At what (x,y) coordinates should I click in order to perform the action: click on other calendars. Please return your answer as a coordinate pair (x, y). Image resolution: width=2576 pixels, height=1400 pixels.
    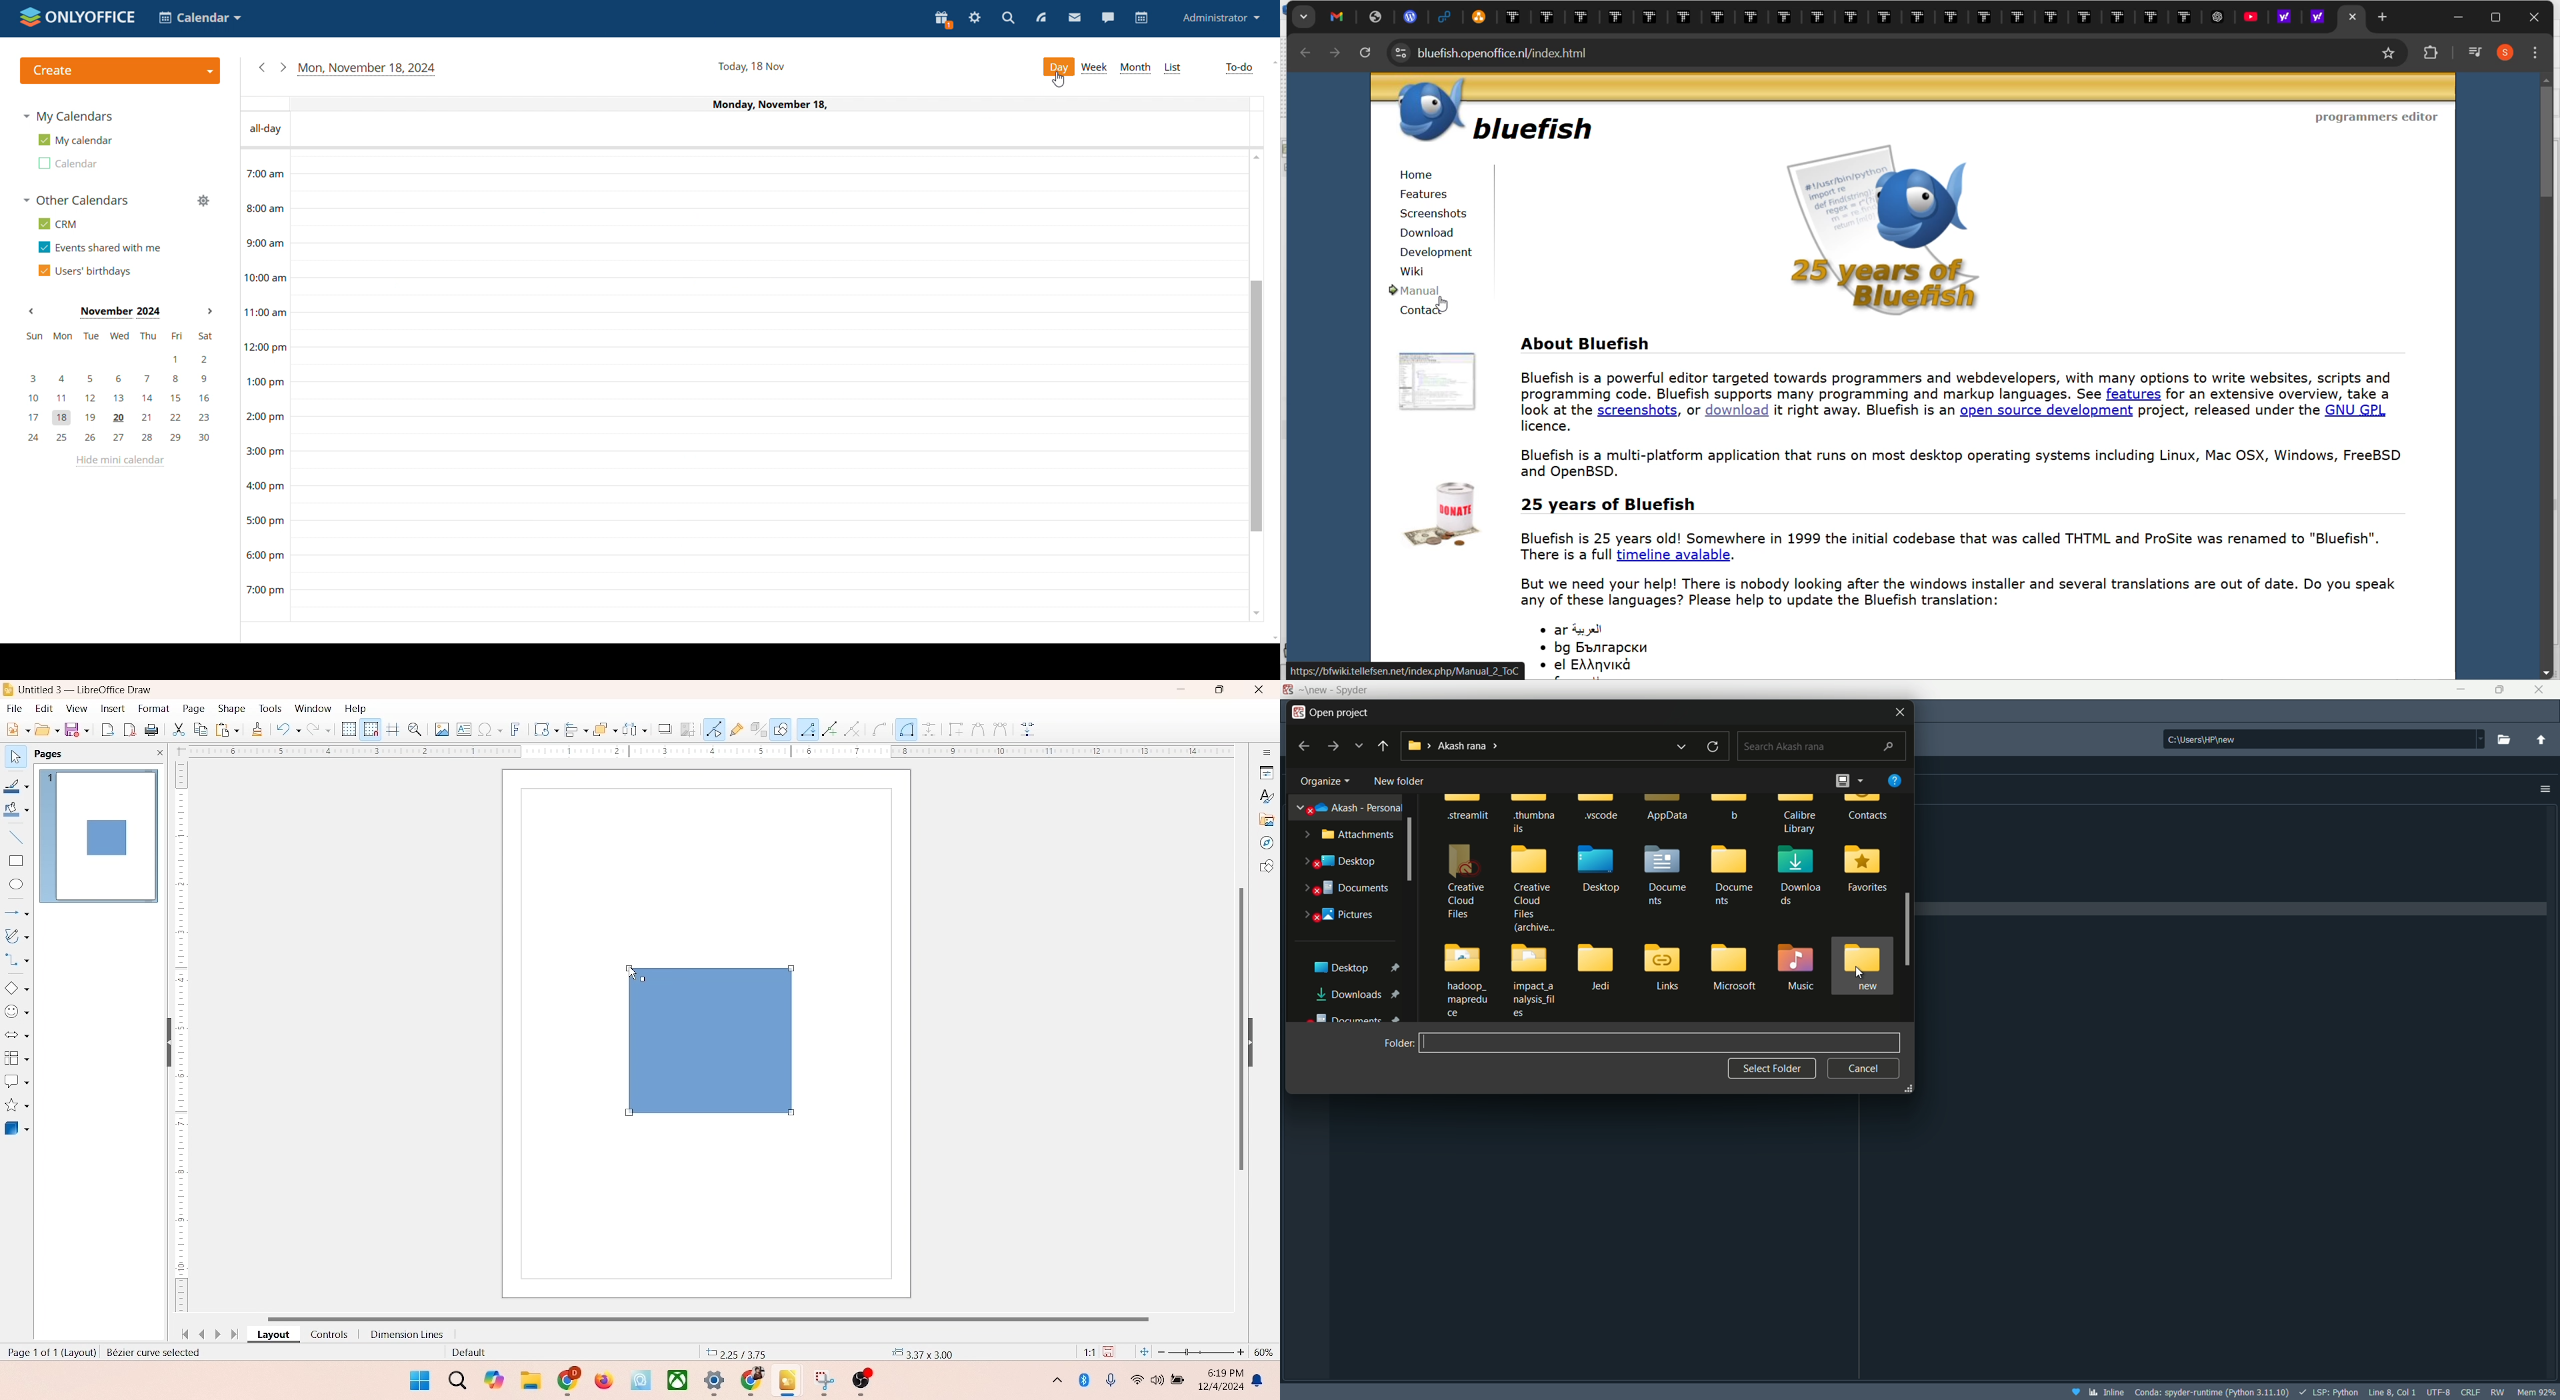
    Looking at the image, I should click on (76, 200).